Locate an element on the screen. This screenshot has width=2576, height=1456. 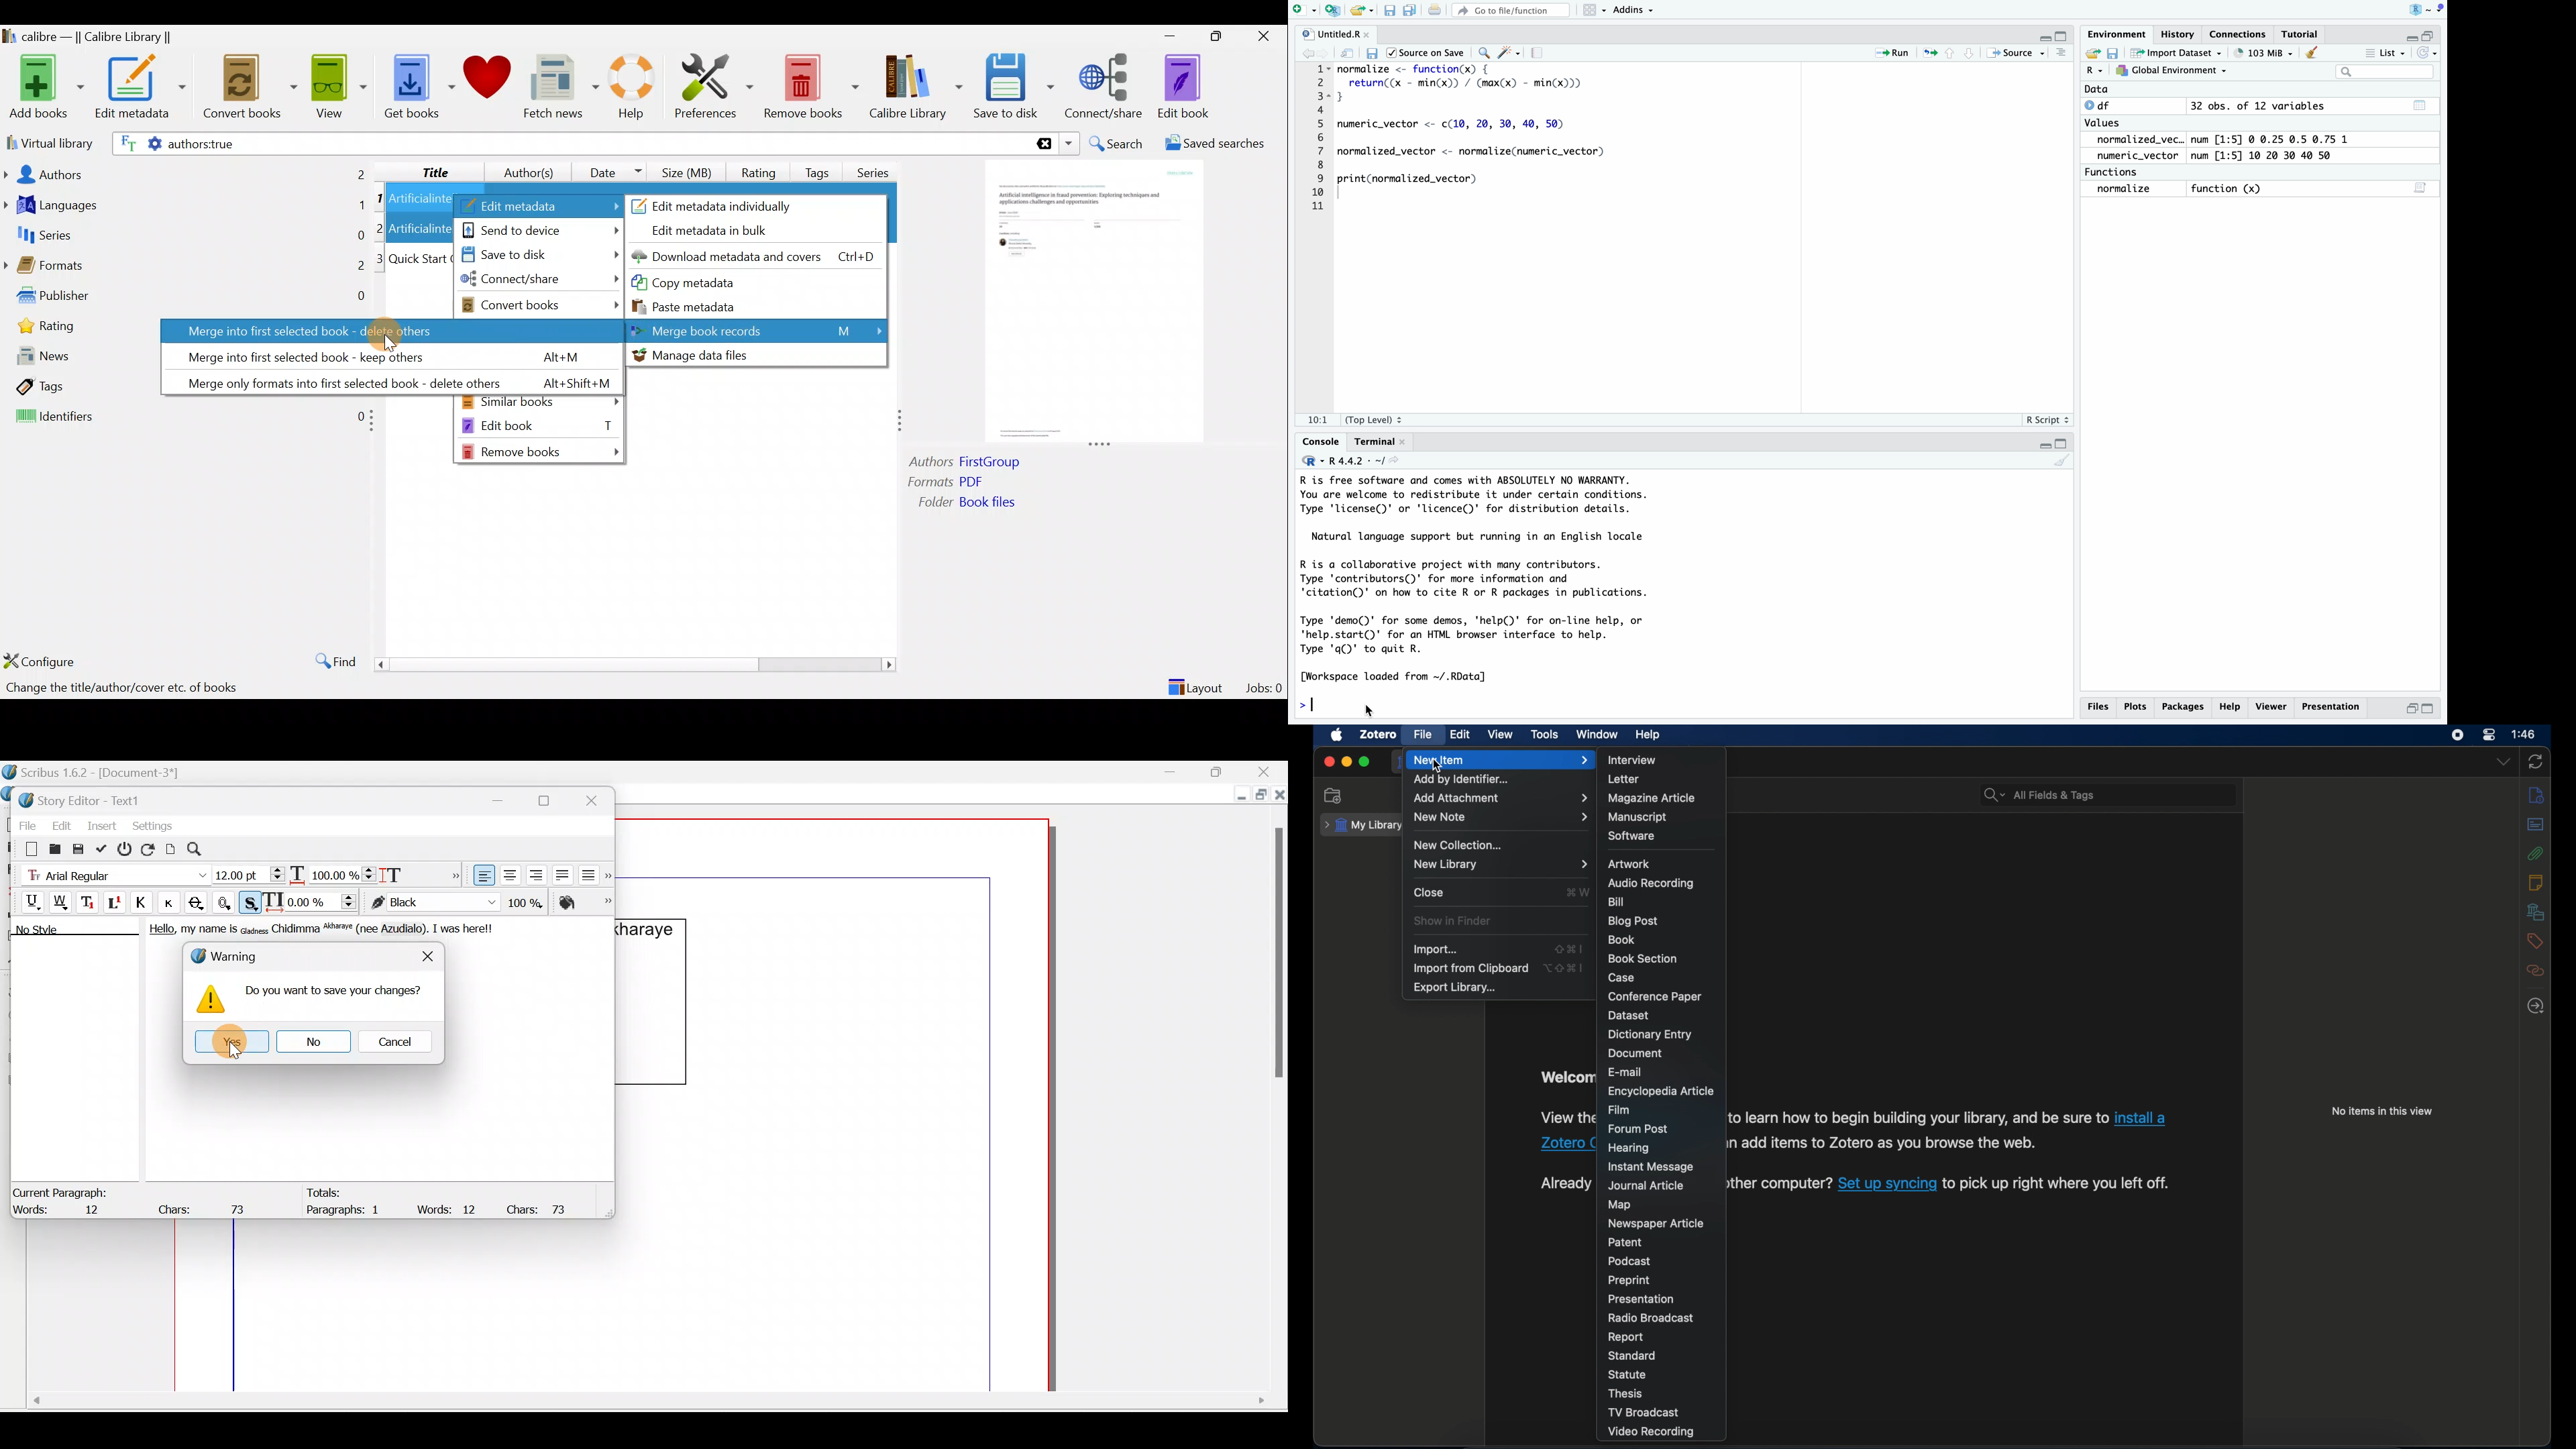
help is located at coordinates (1648, 735).